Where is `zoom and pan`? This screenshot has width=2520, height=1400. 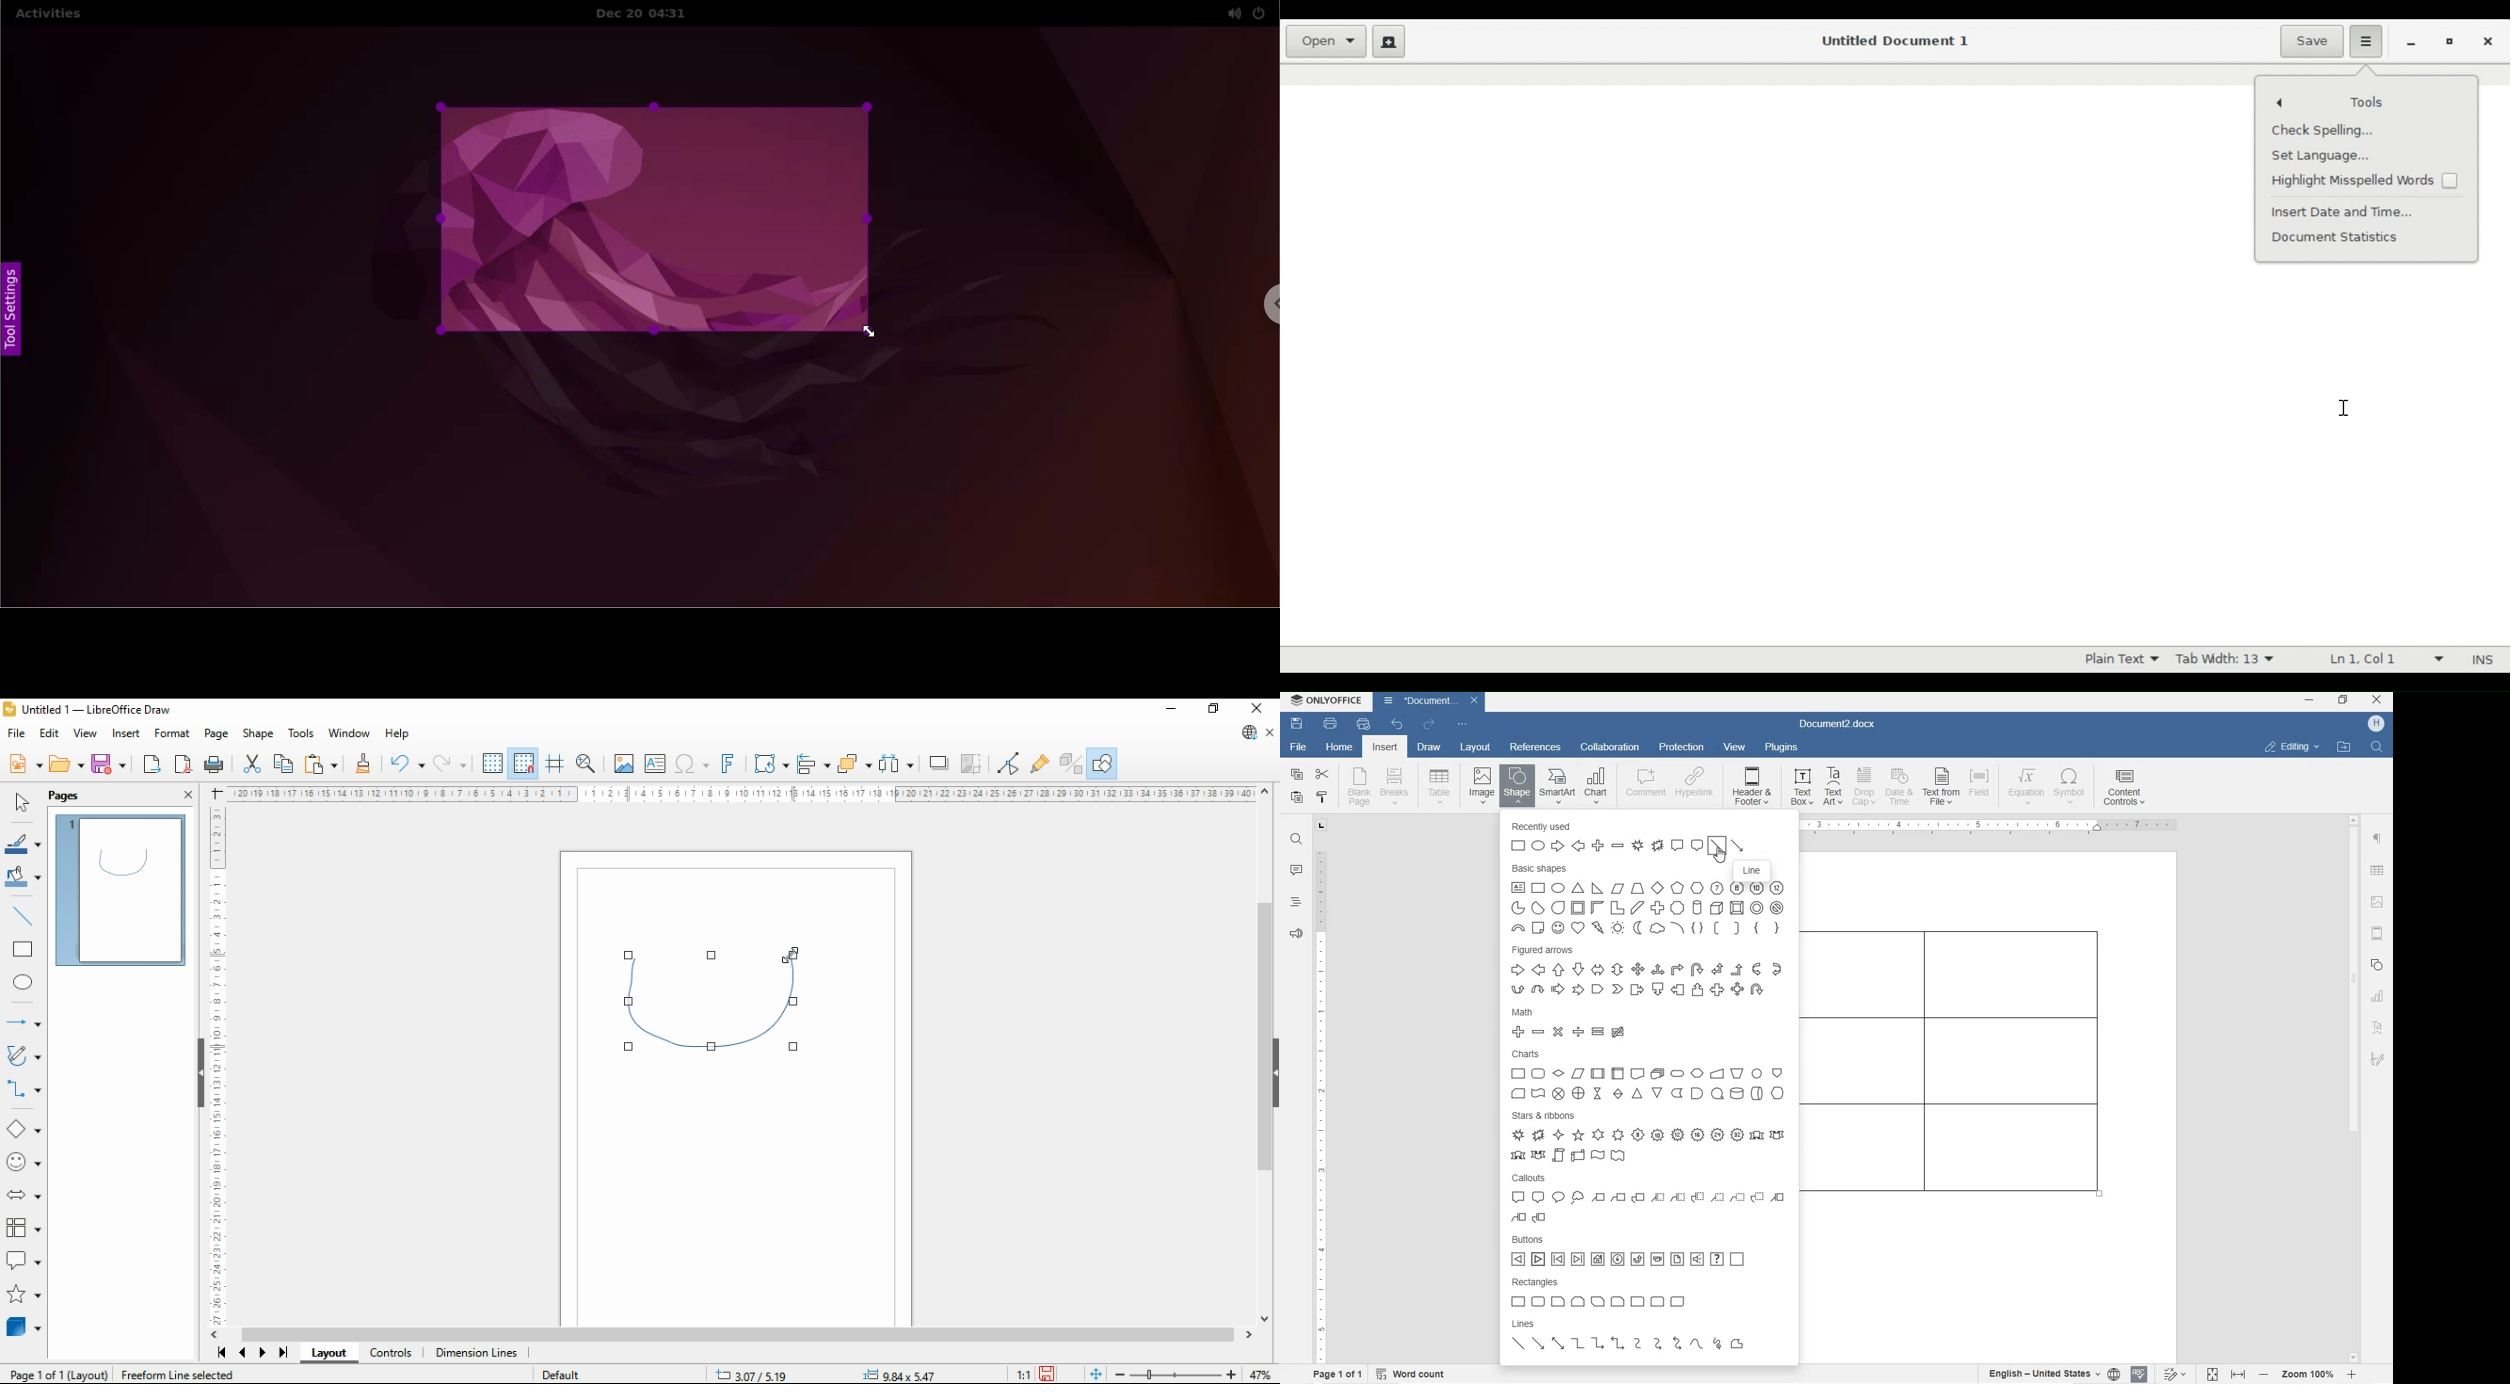 zoom and pan is located at coordinates (586, 765).